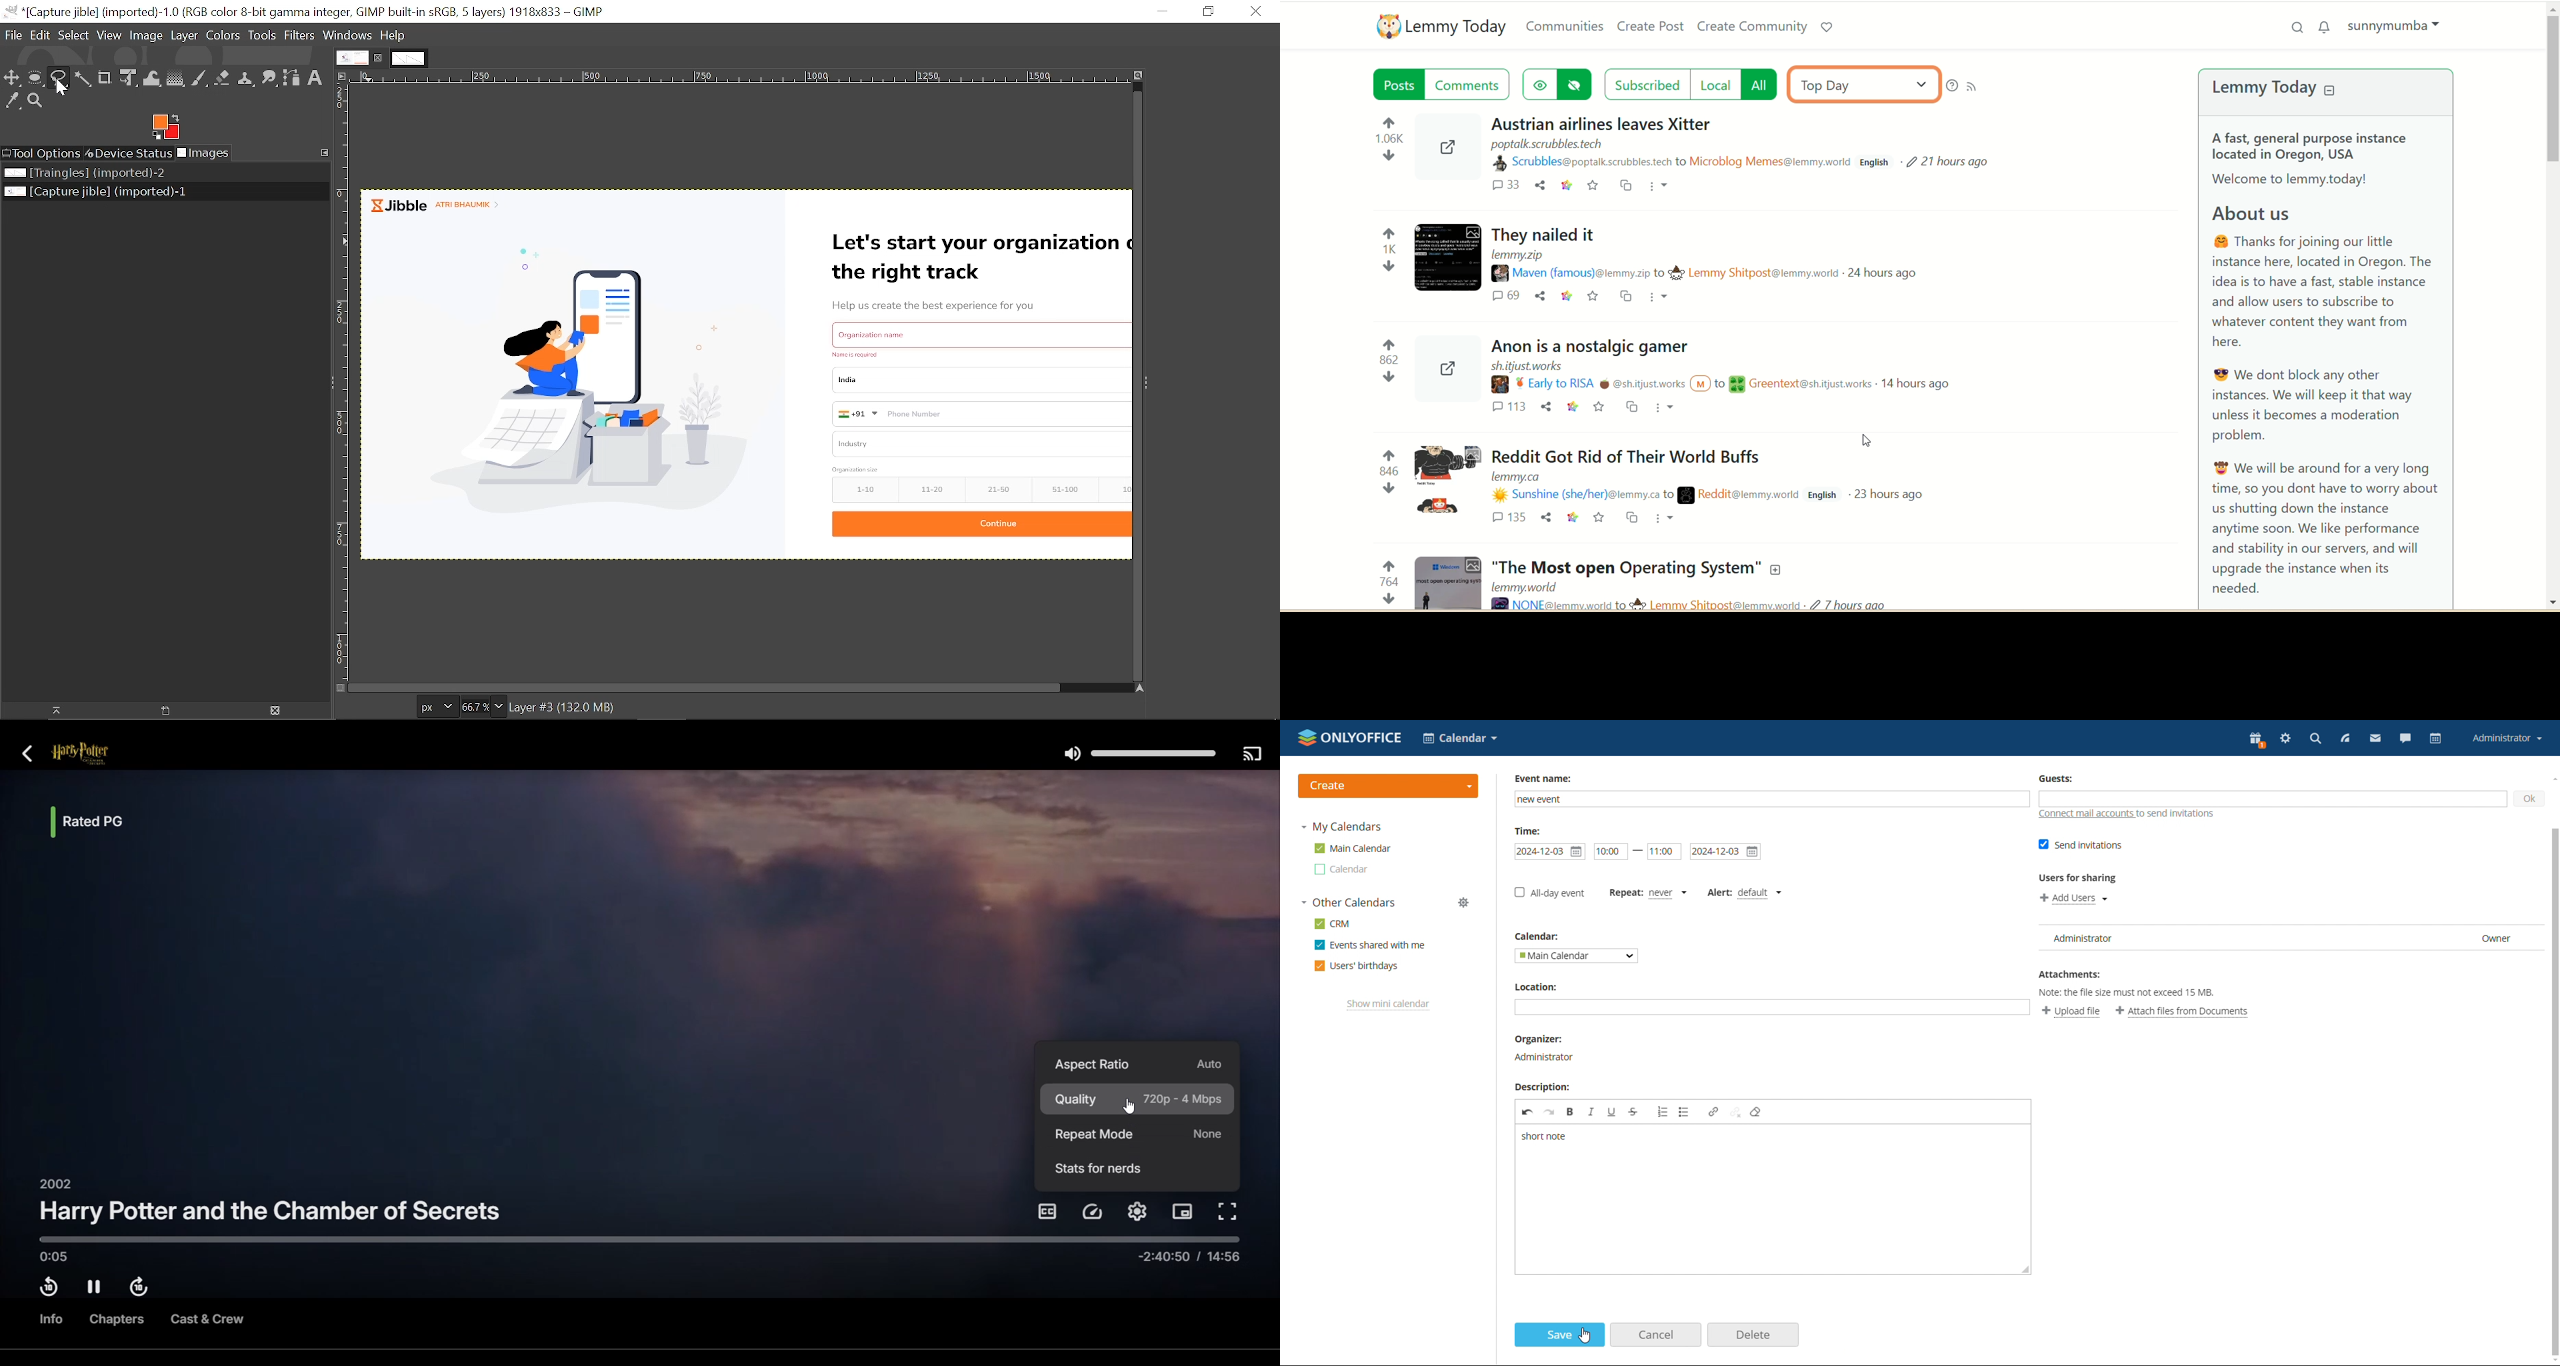 The width and height of the screenshot is (2576, 1372). Describe the element at coordinates (1861, 84) in the screenshot. I see `top day` at that location.